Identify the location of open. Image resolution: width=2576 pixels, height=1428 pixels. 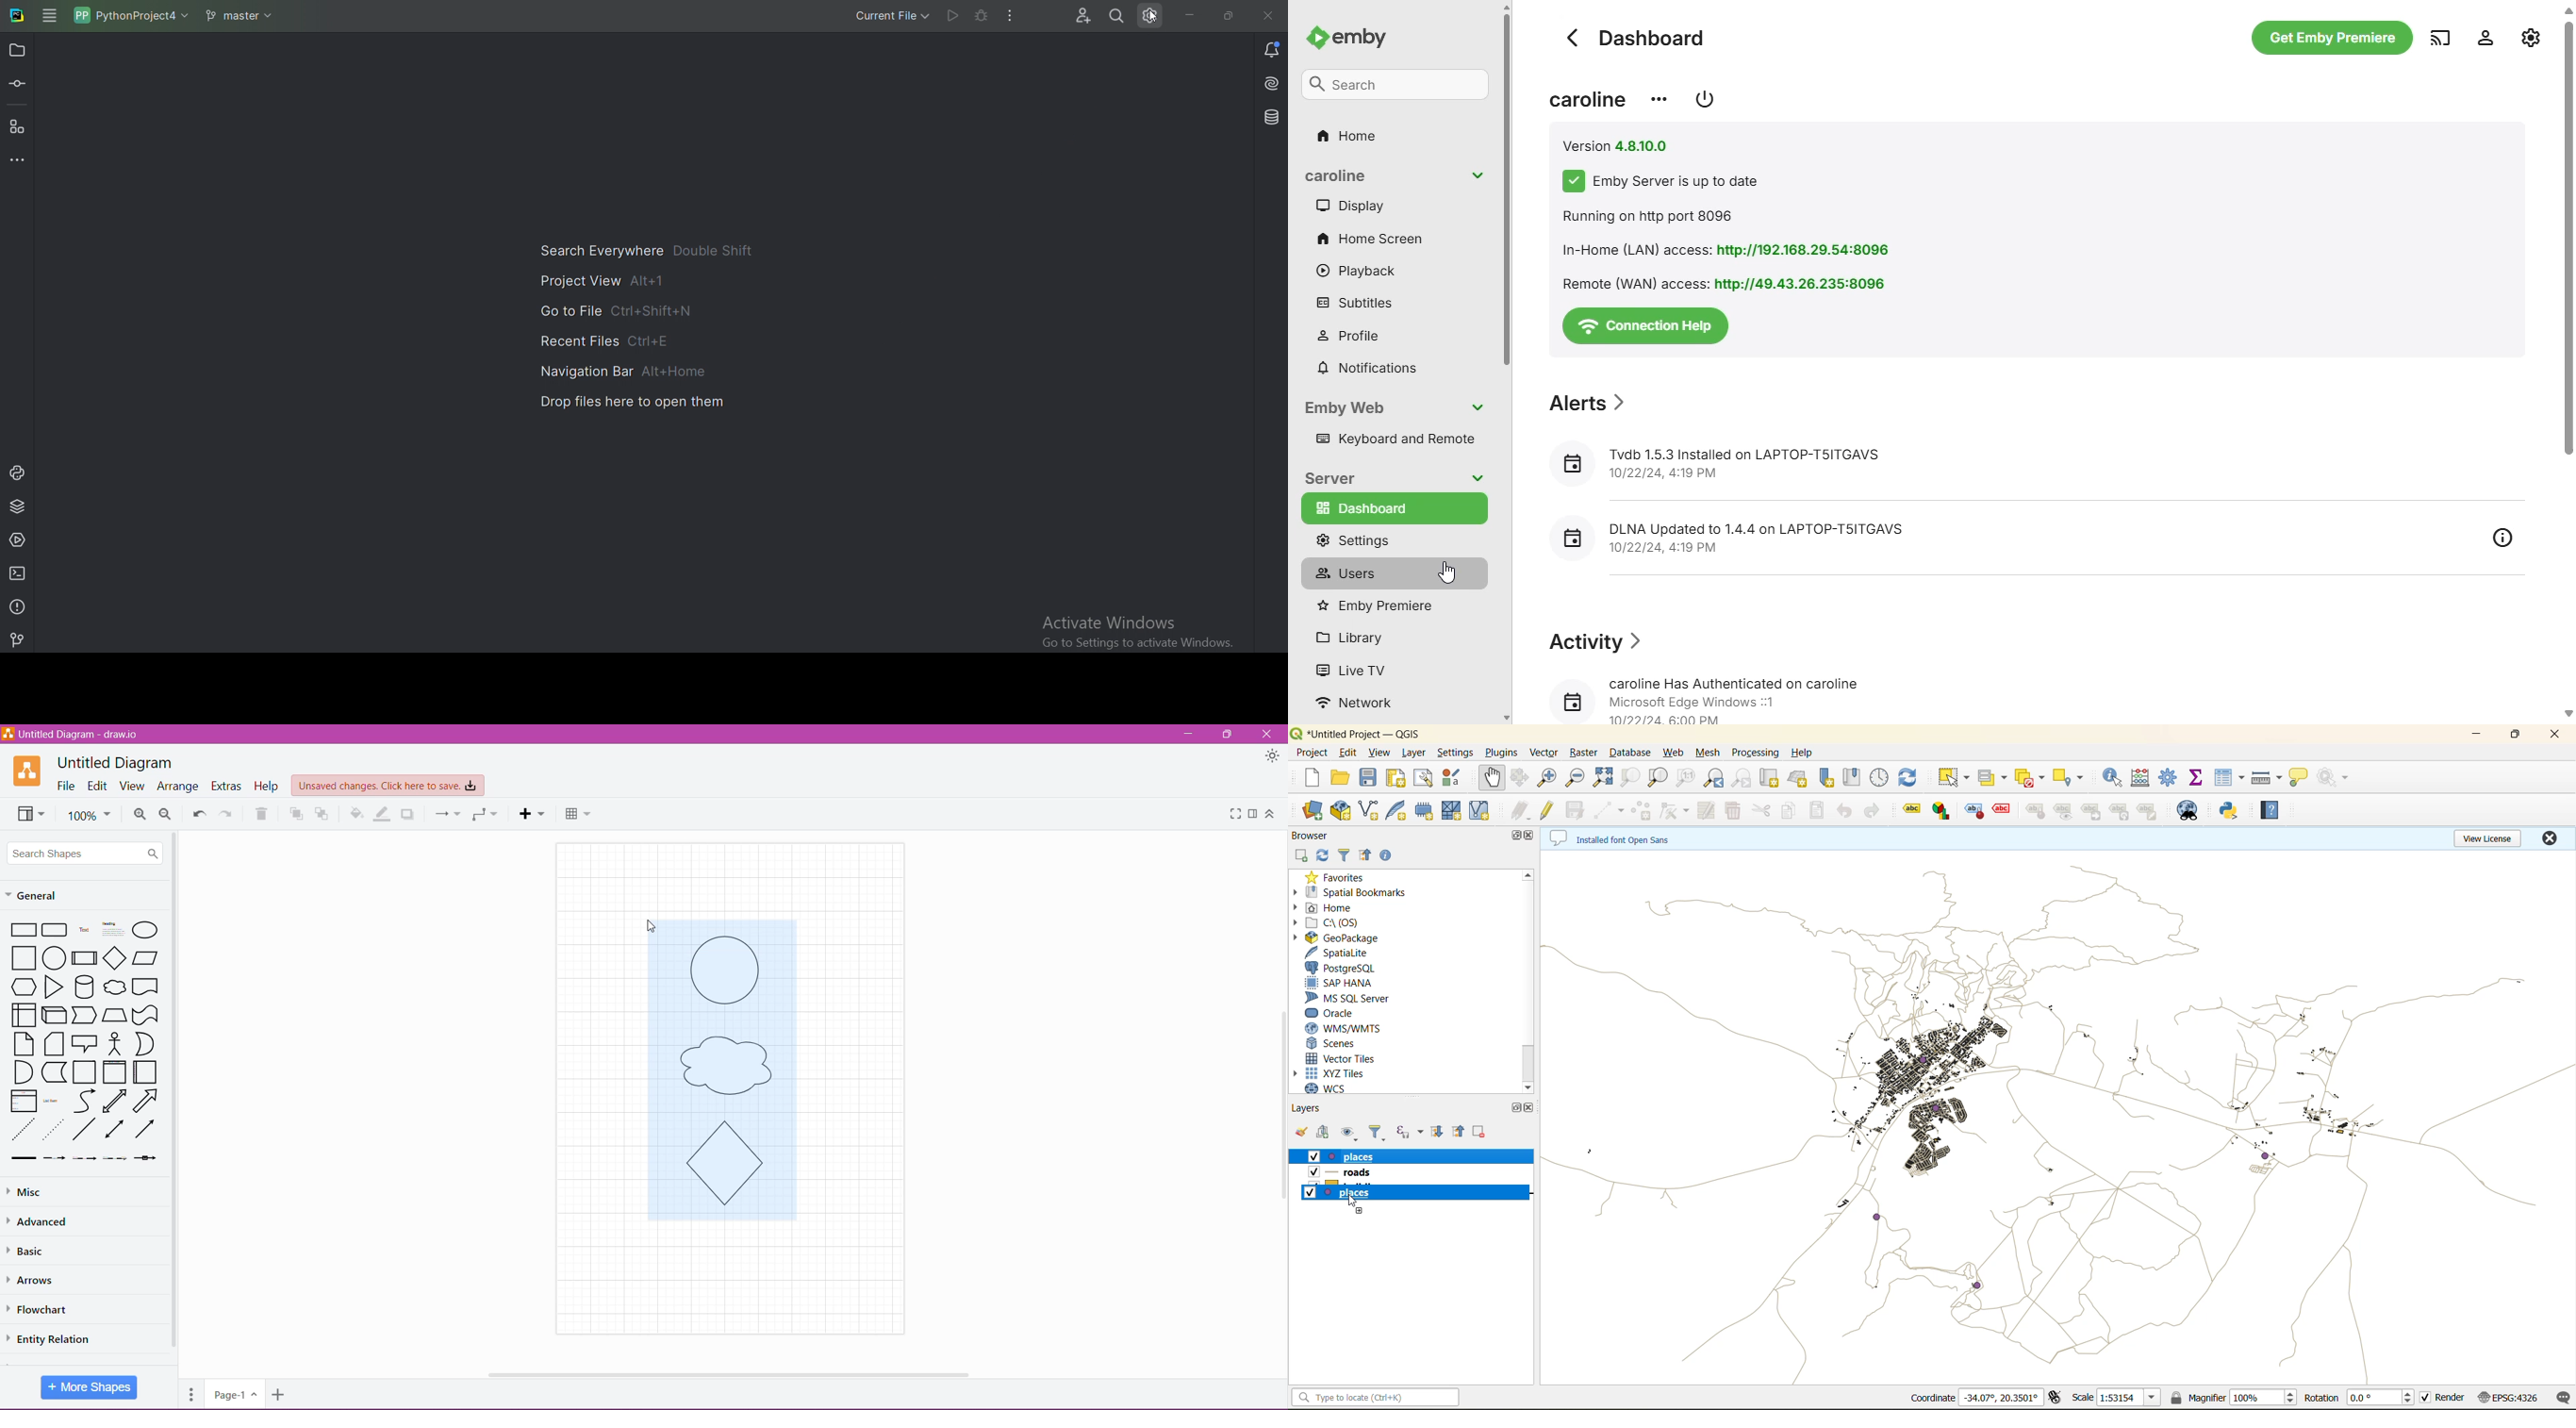
(1303, 1133).